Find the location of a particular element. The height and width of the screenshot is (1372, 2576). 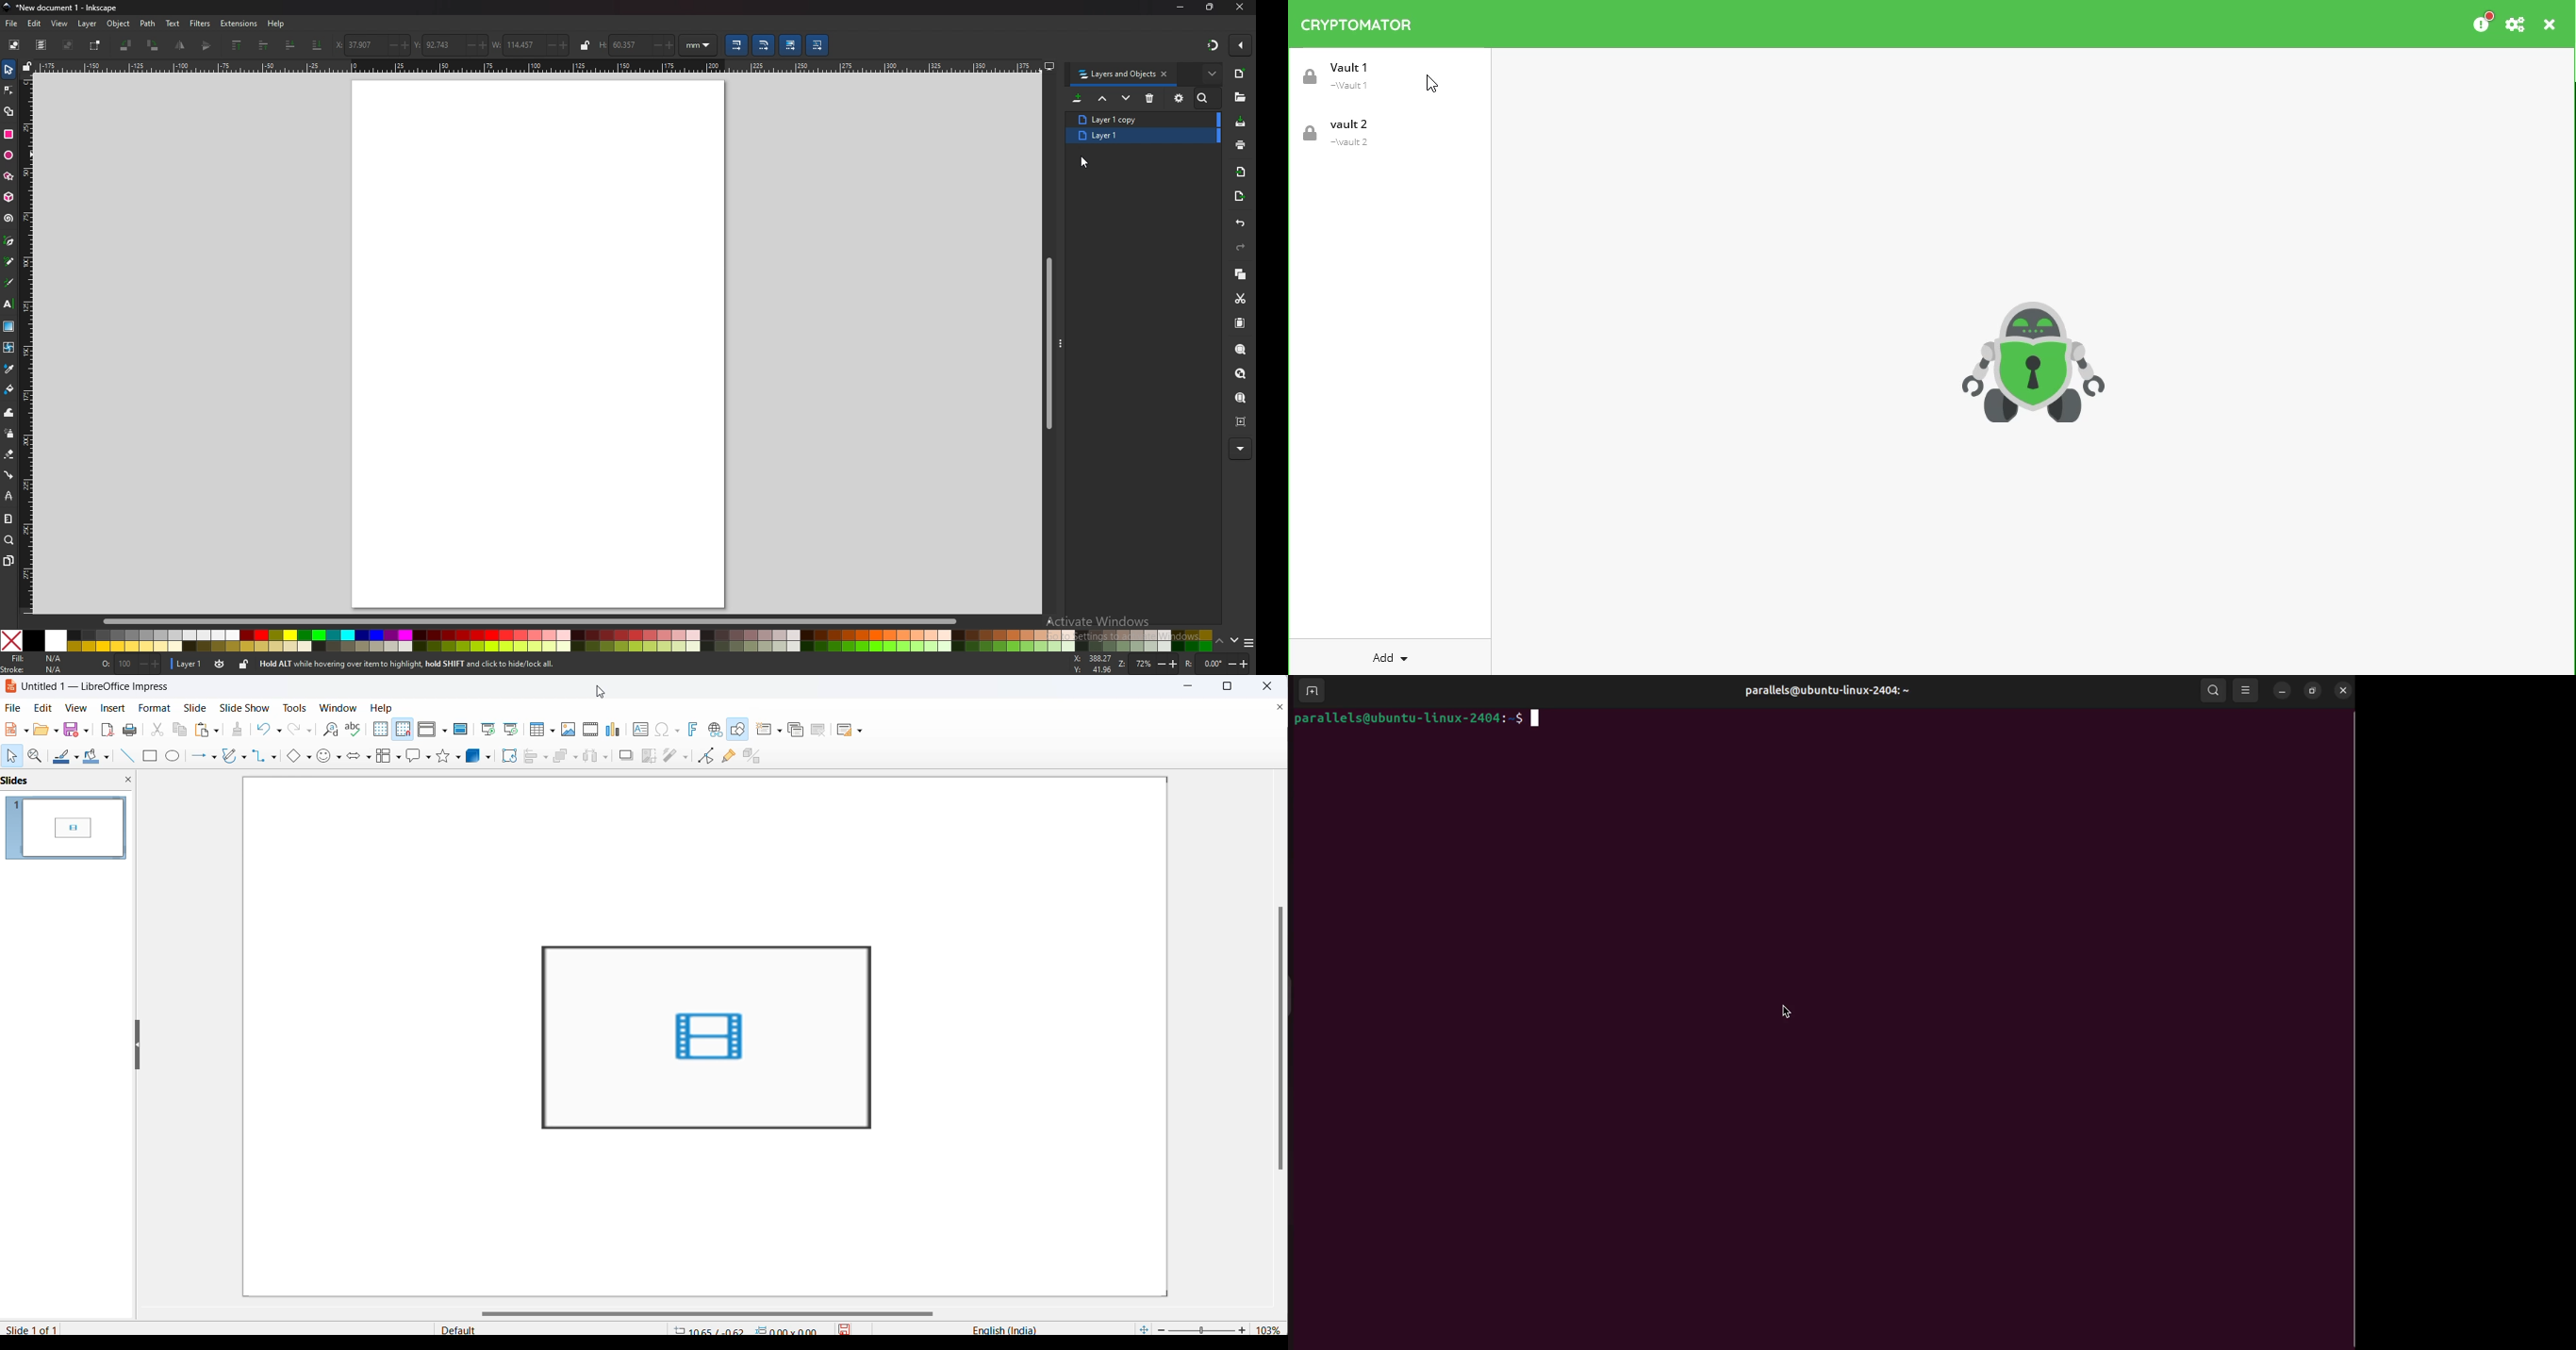

Scrollbar is located at coordinates (2348, 1037).